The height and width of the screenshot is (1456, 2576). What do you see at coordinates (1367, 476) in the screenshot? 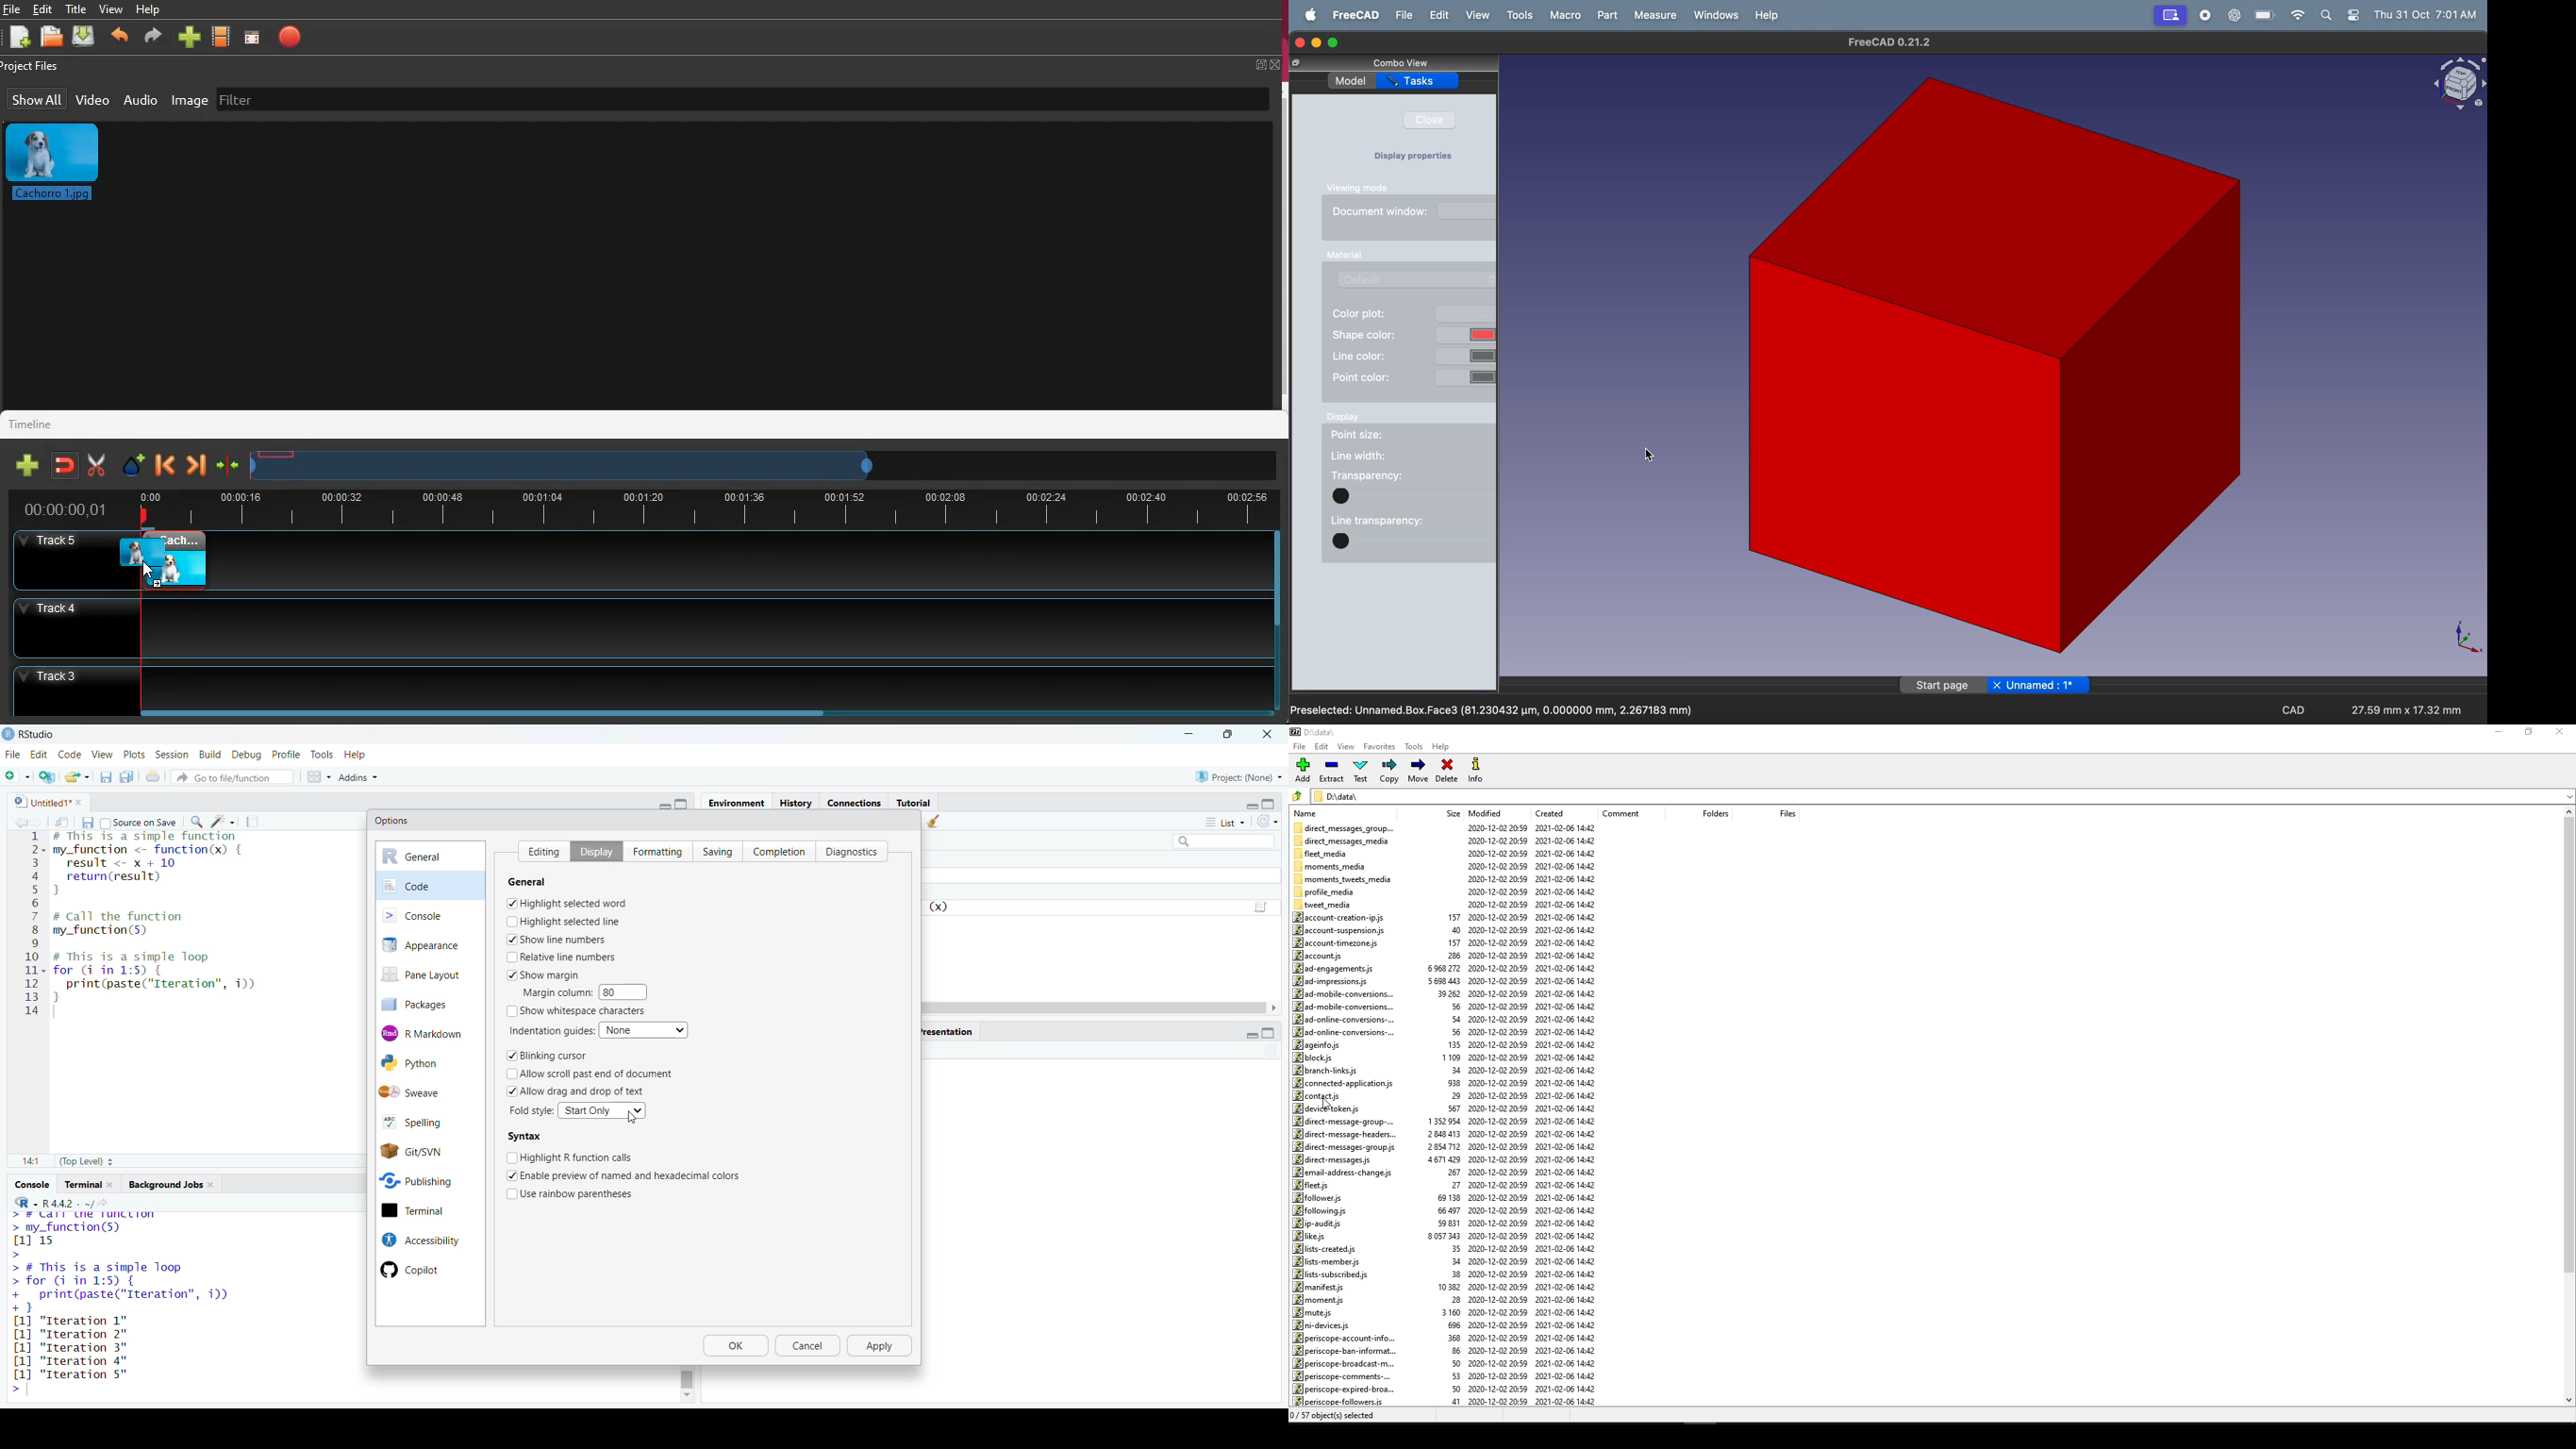
I see `transparency` at bounding box center [1367, 476].